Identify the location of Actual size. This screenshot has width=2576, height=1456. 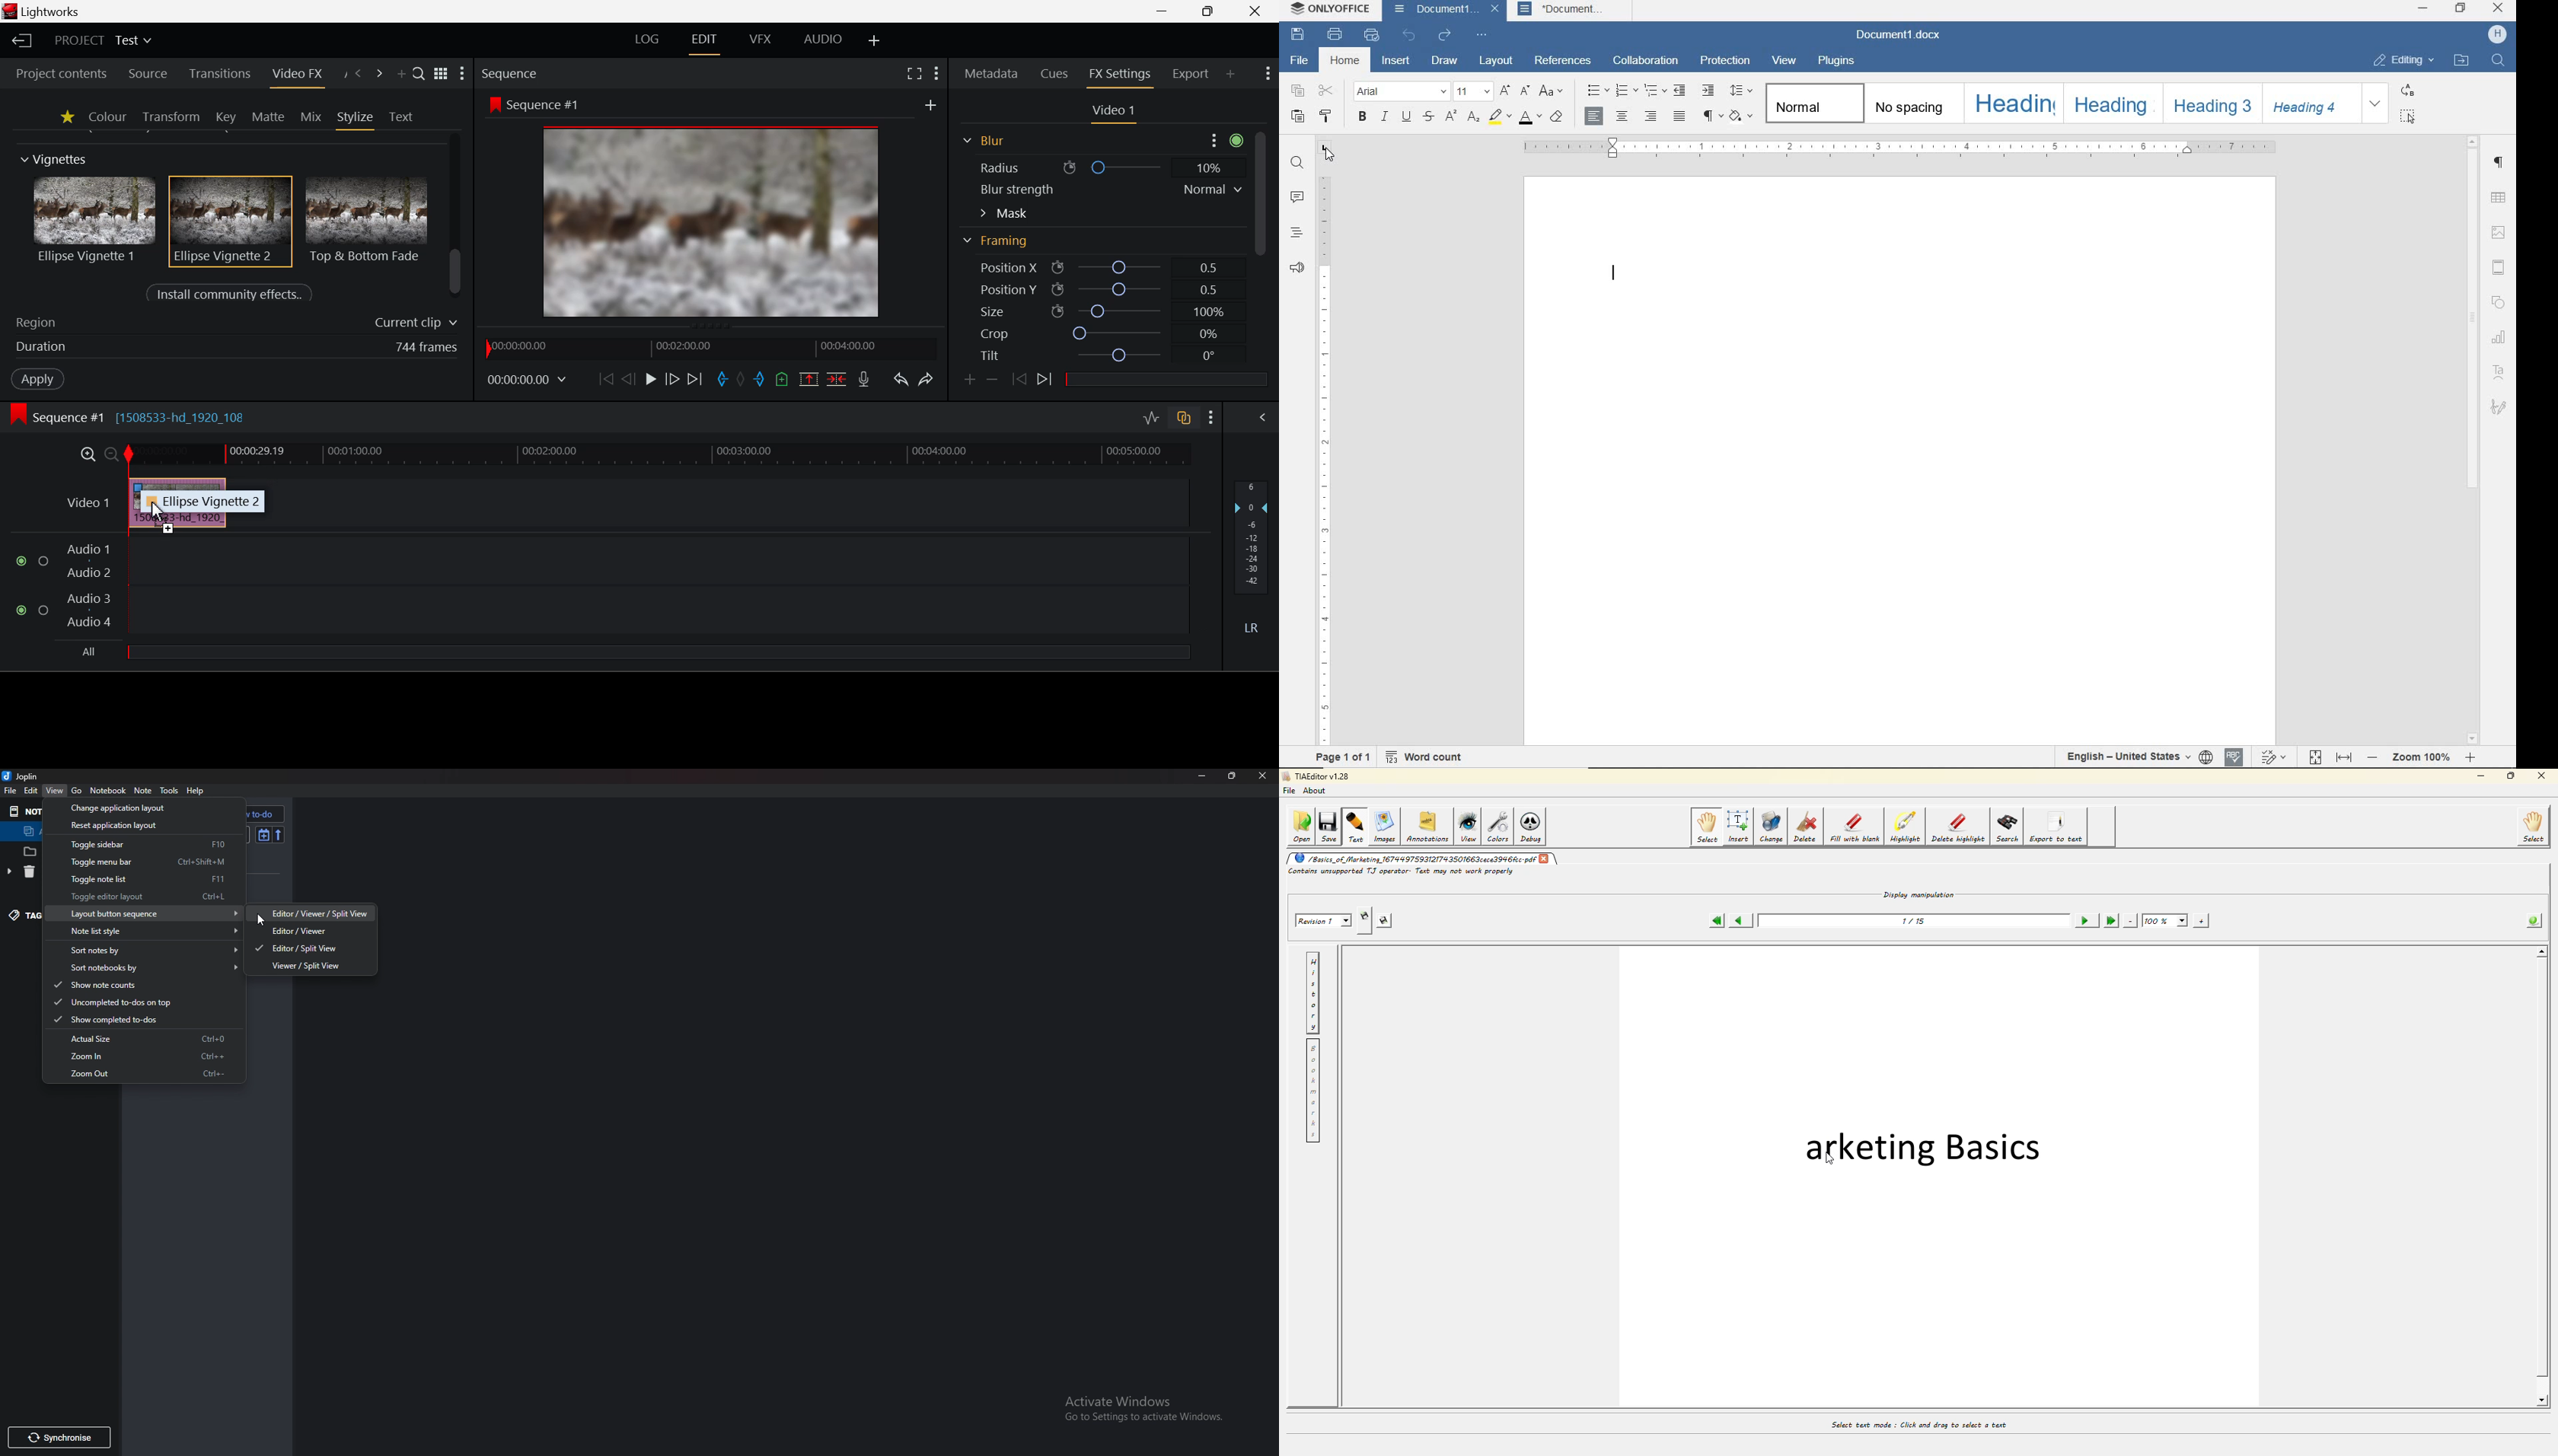
(140, 1039).